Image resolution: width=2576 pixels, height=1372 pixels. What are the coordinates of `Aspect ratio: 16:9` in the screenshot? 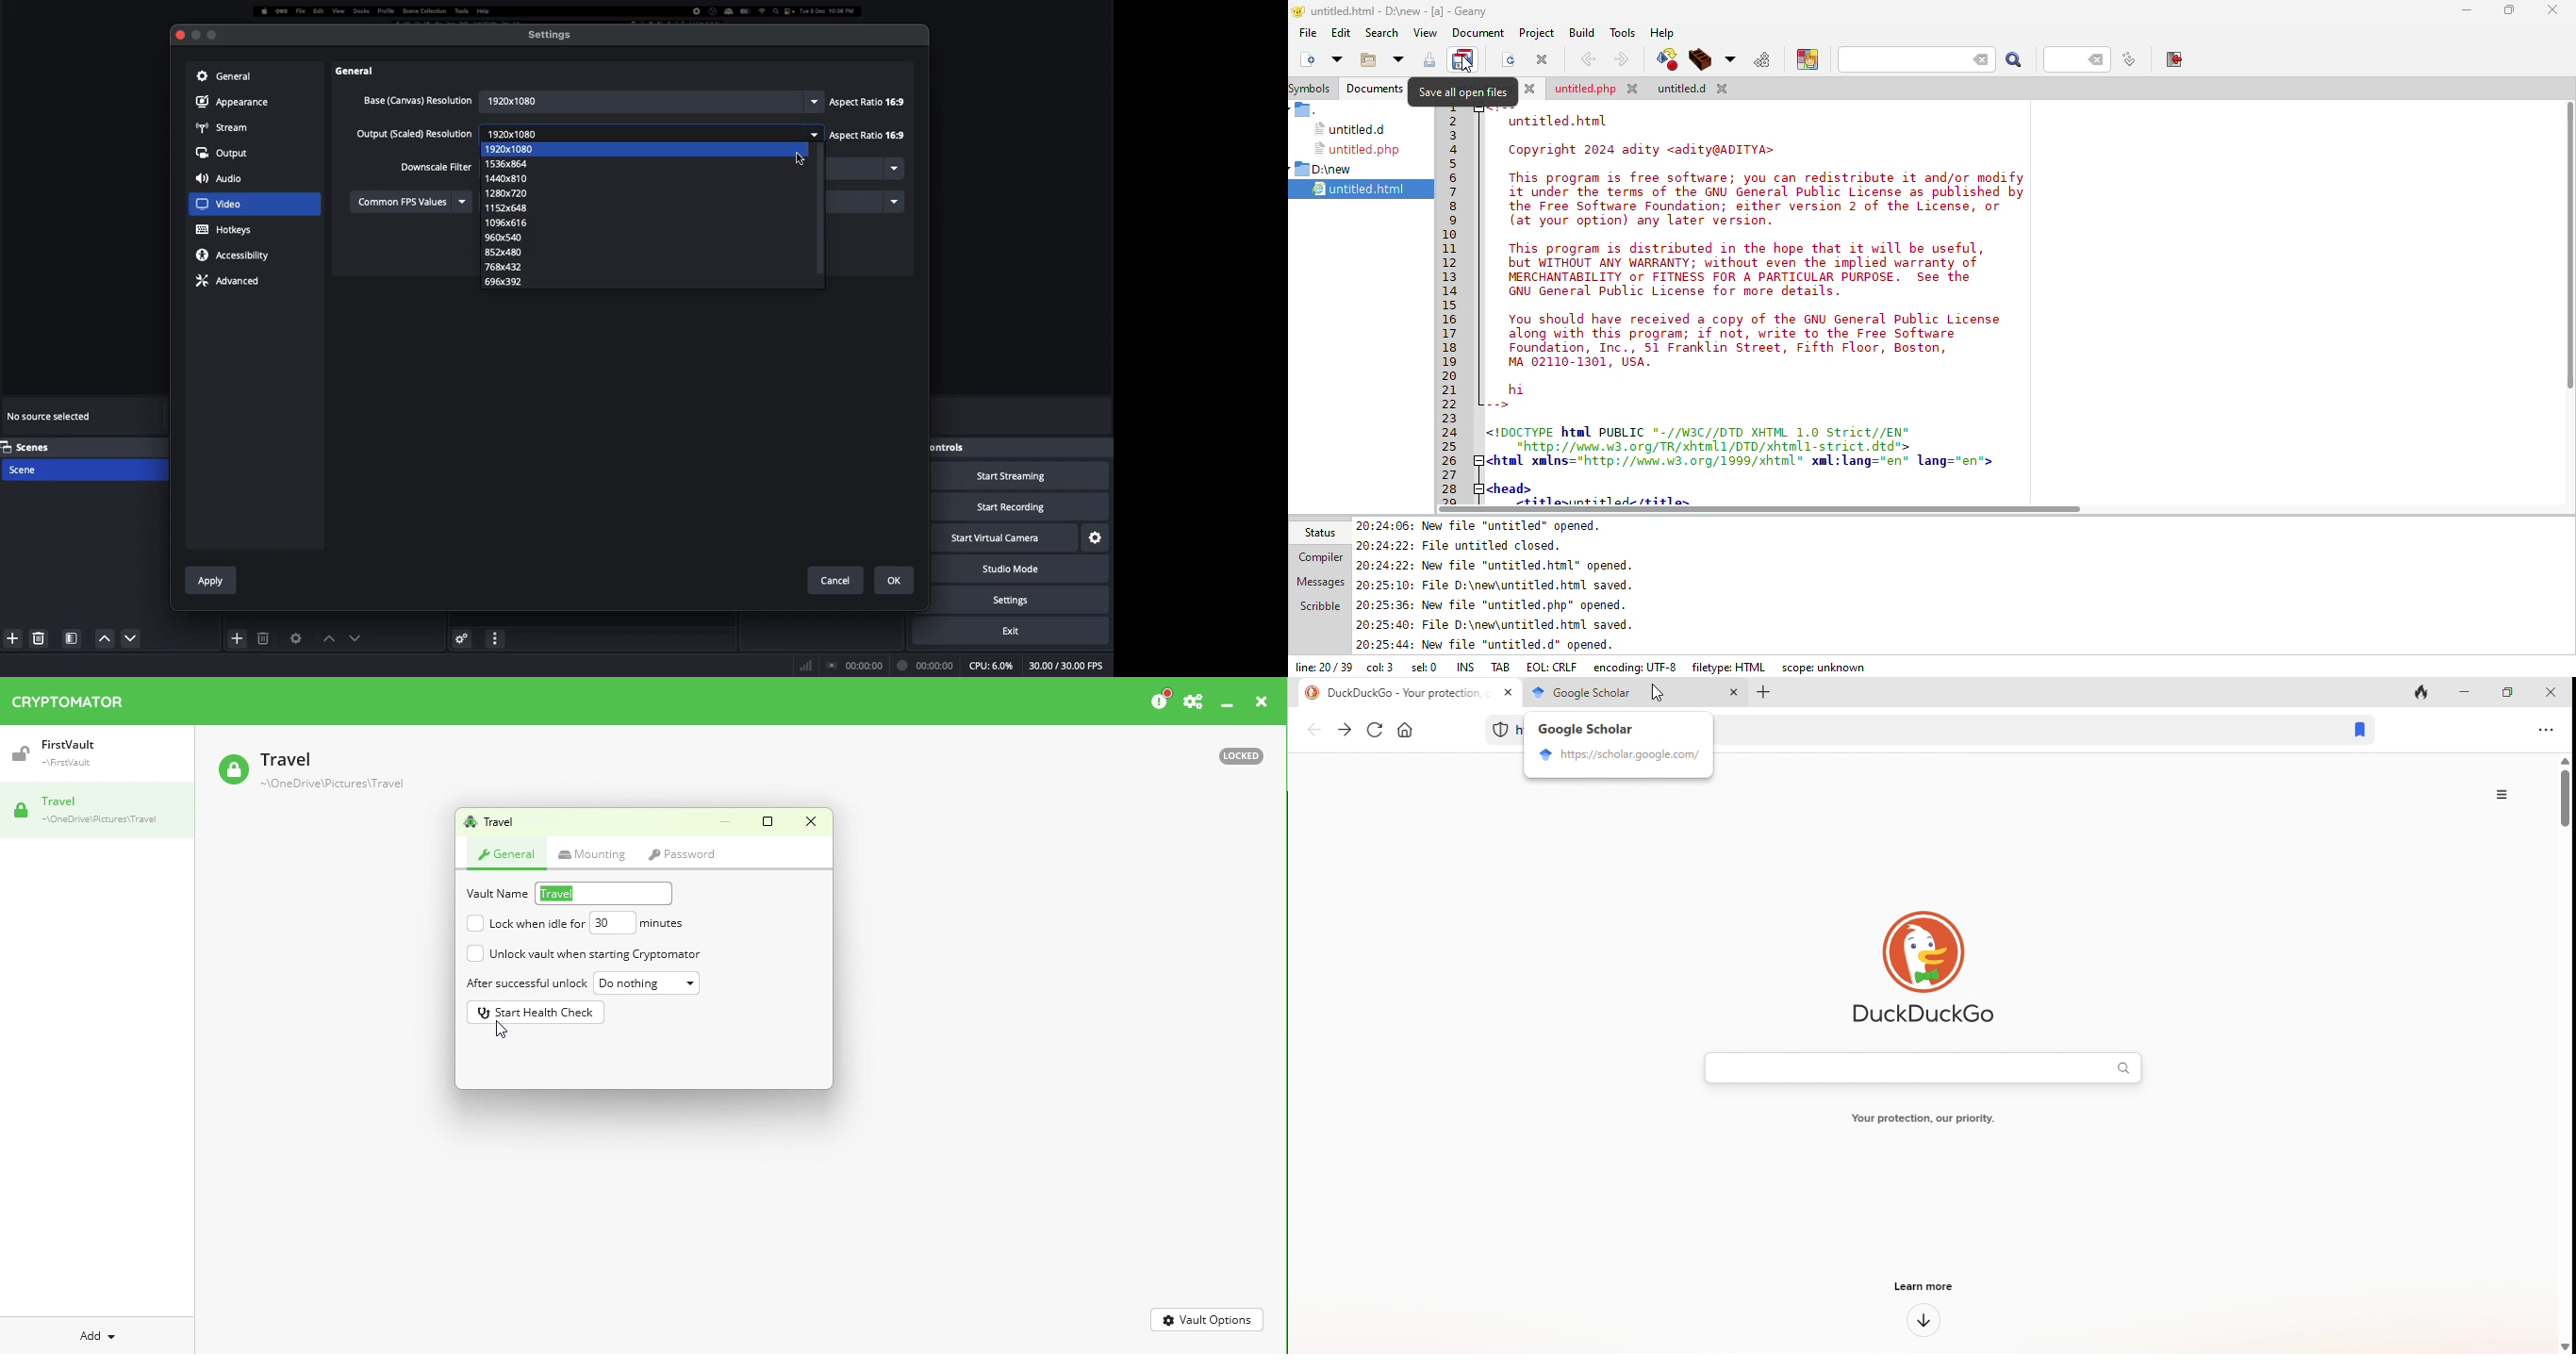 It's located at (865, 136).